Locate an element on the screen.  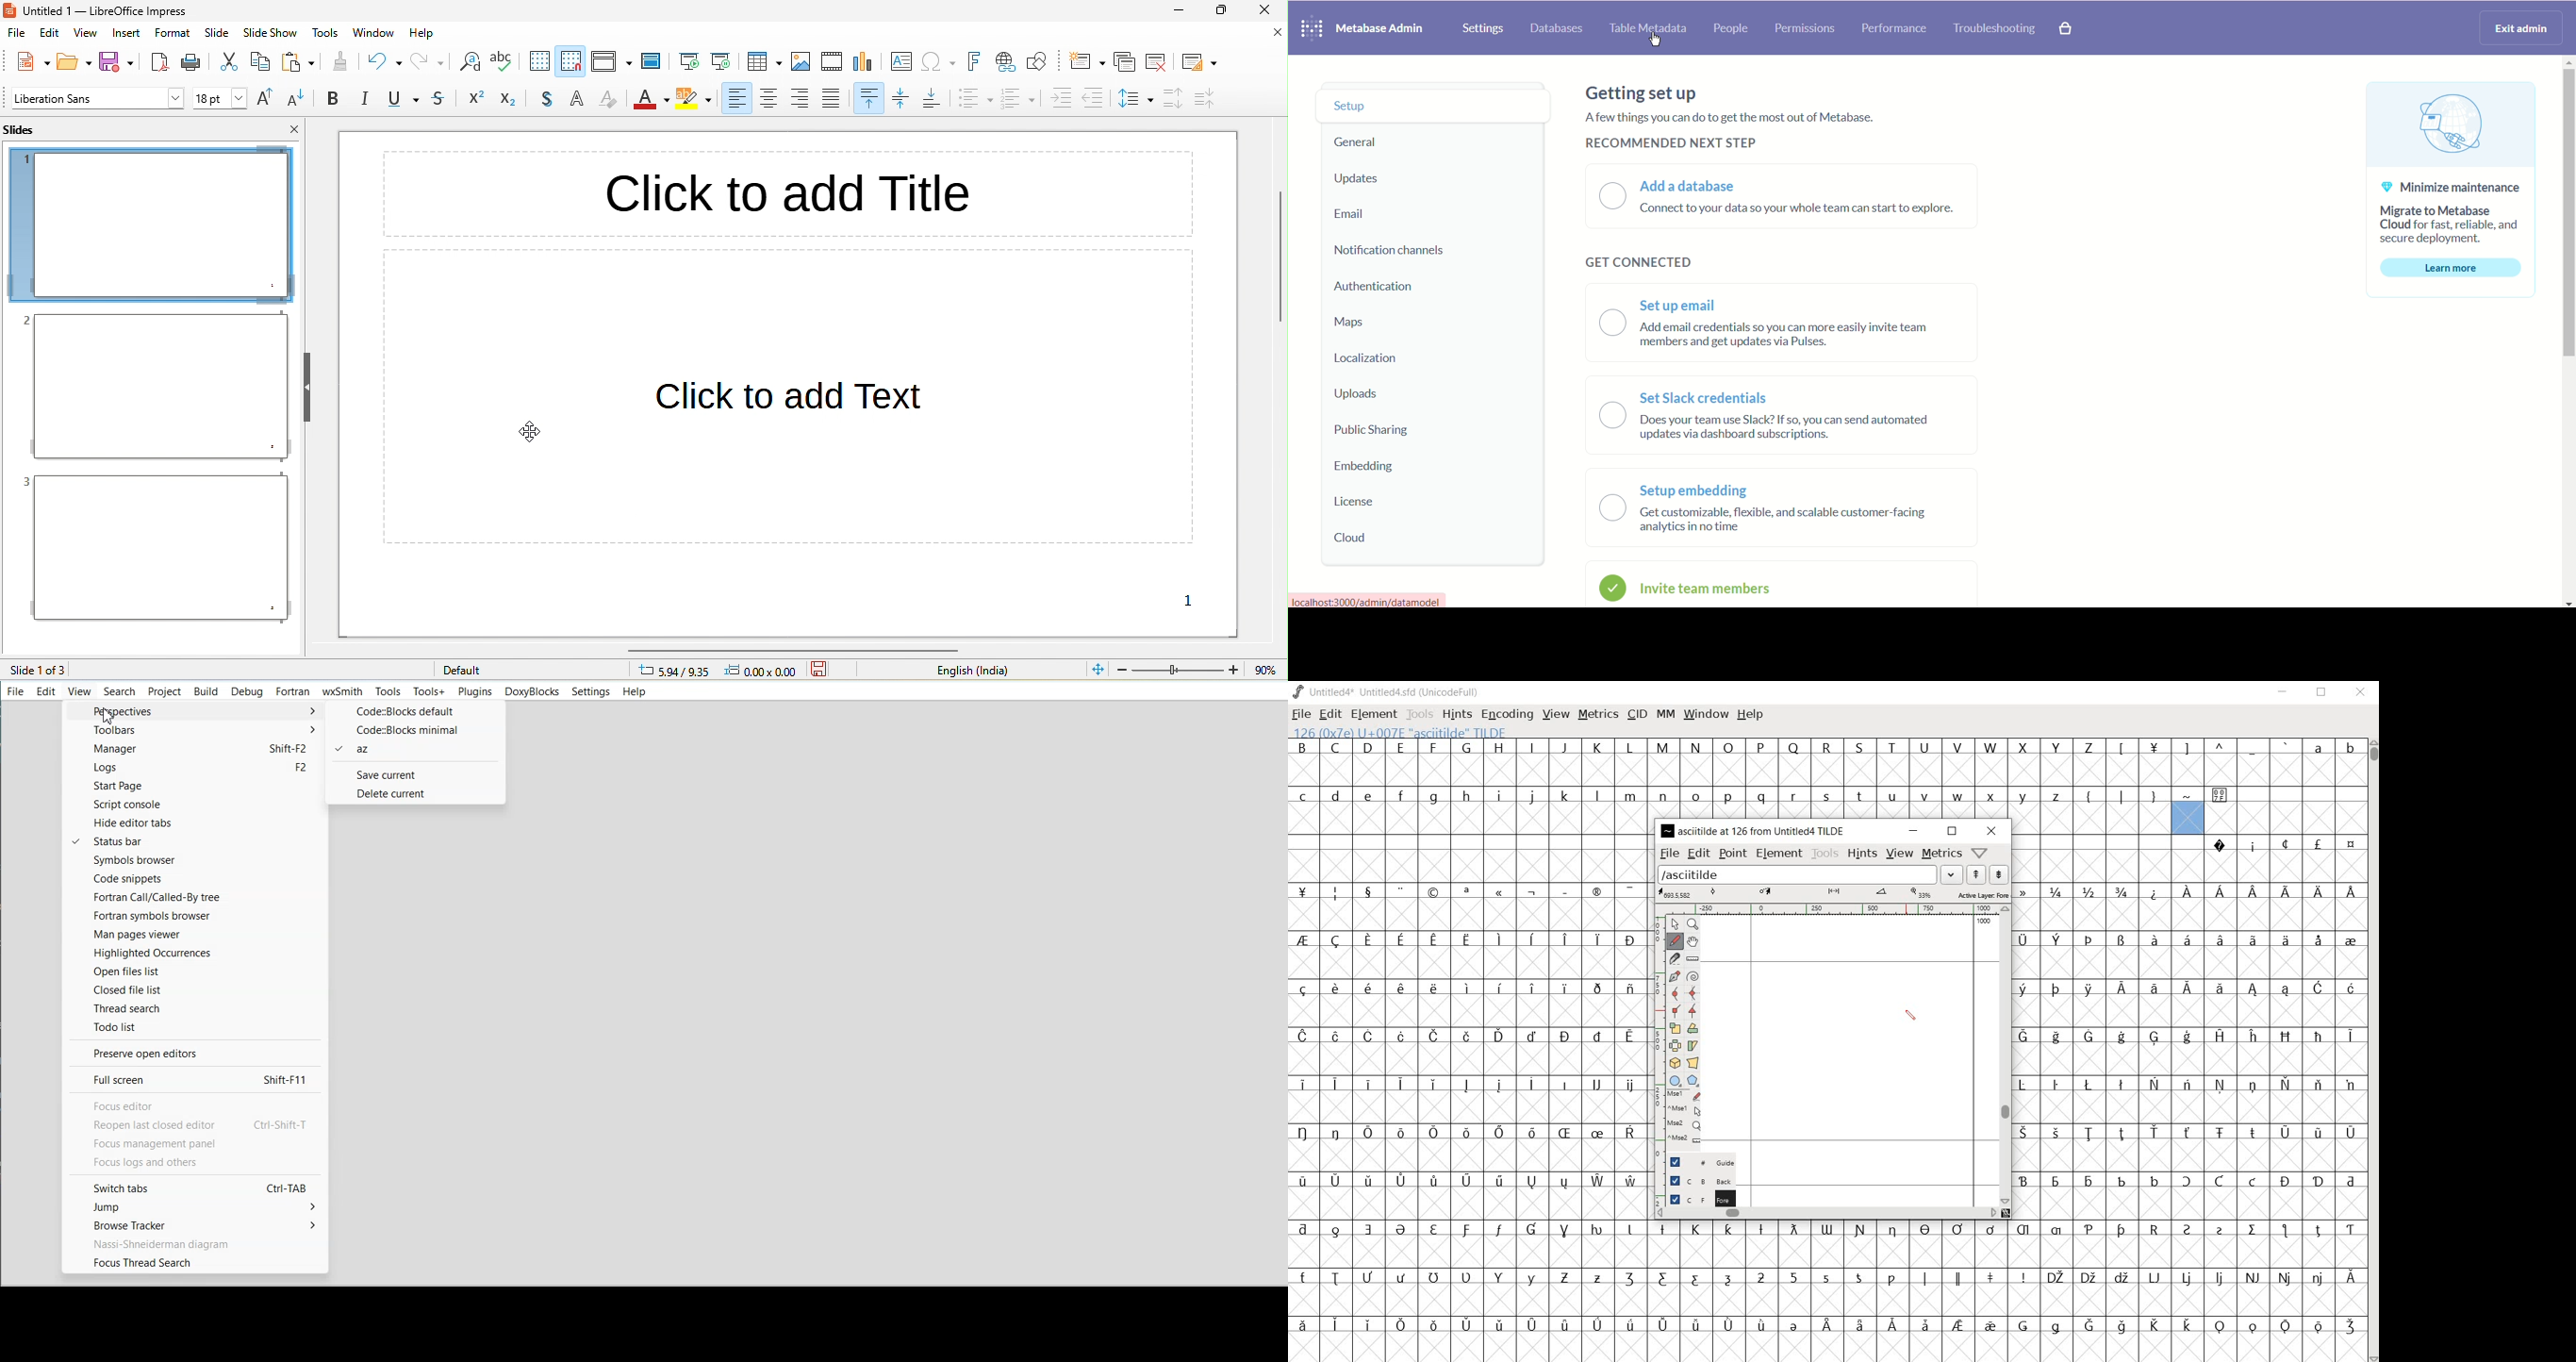
Permissions is located at coordinates (1806, 30).